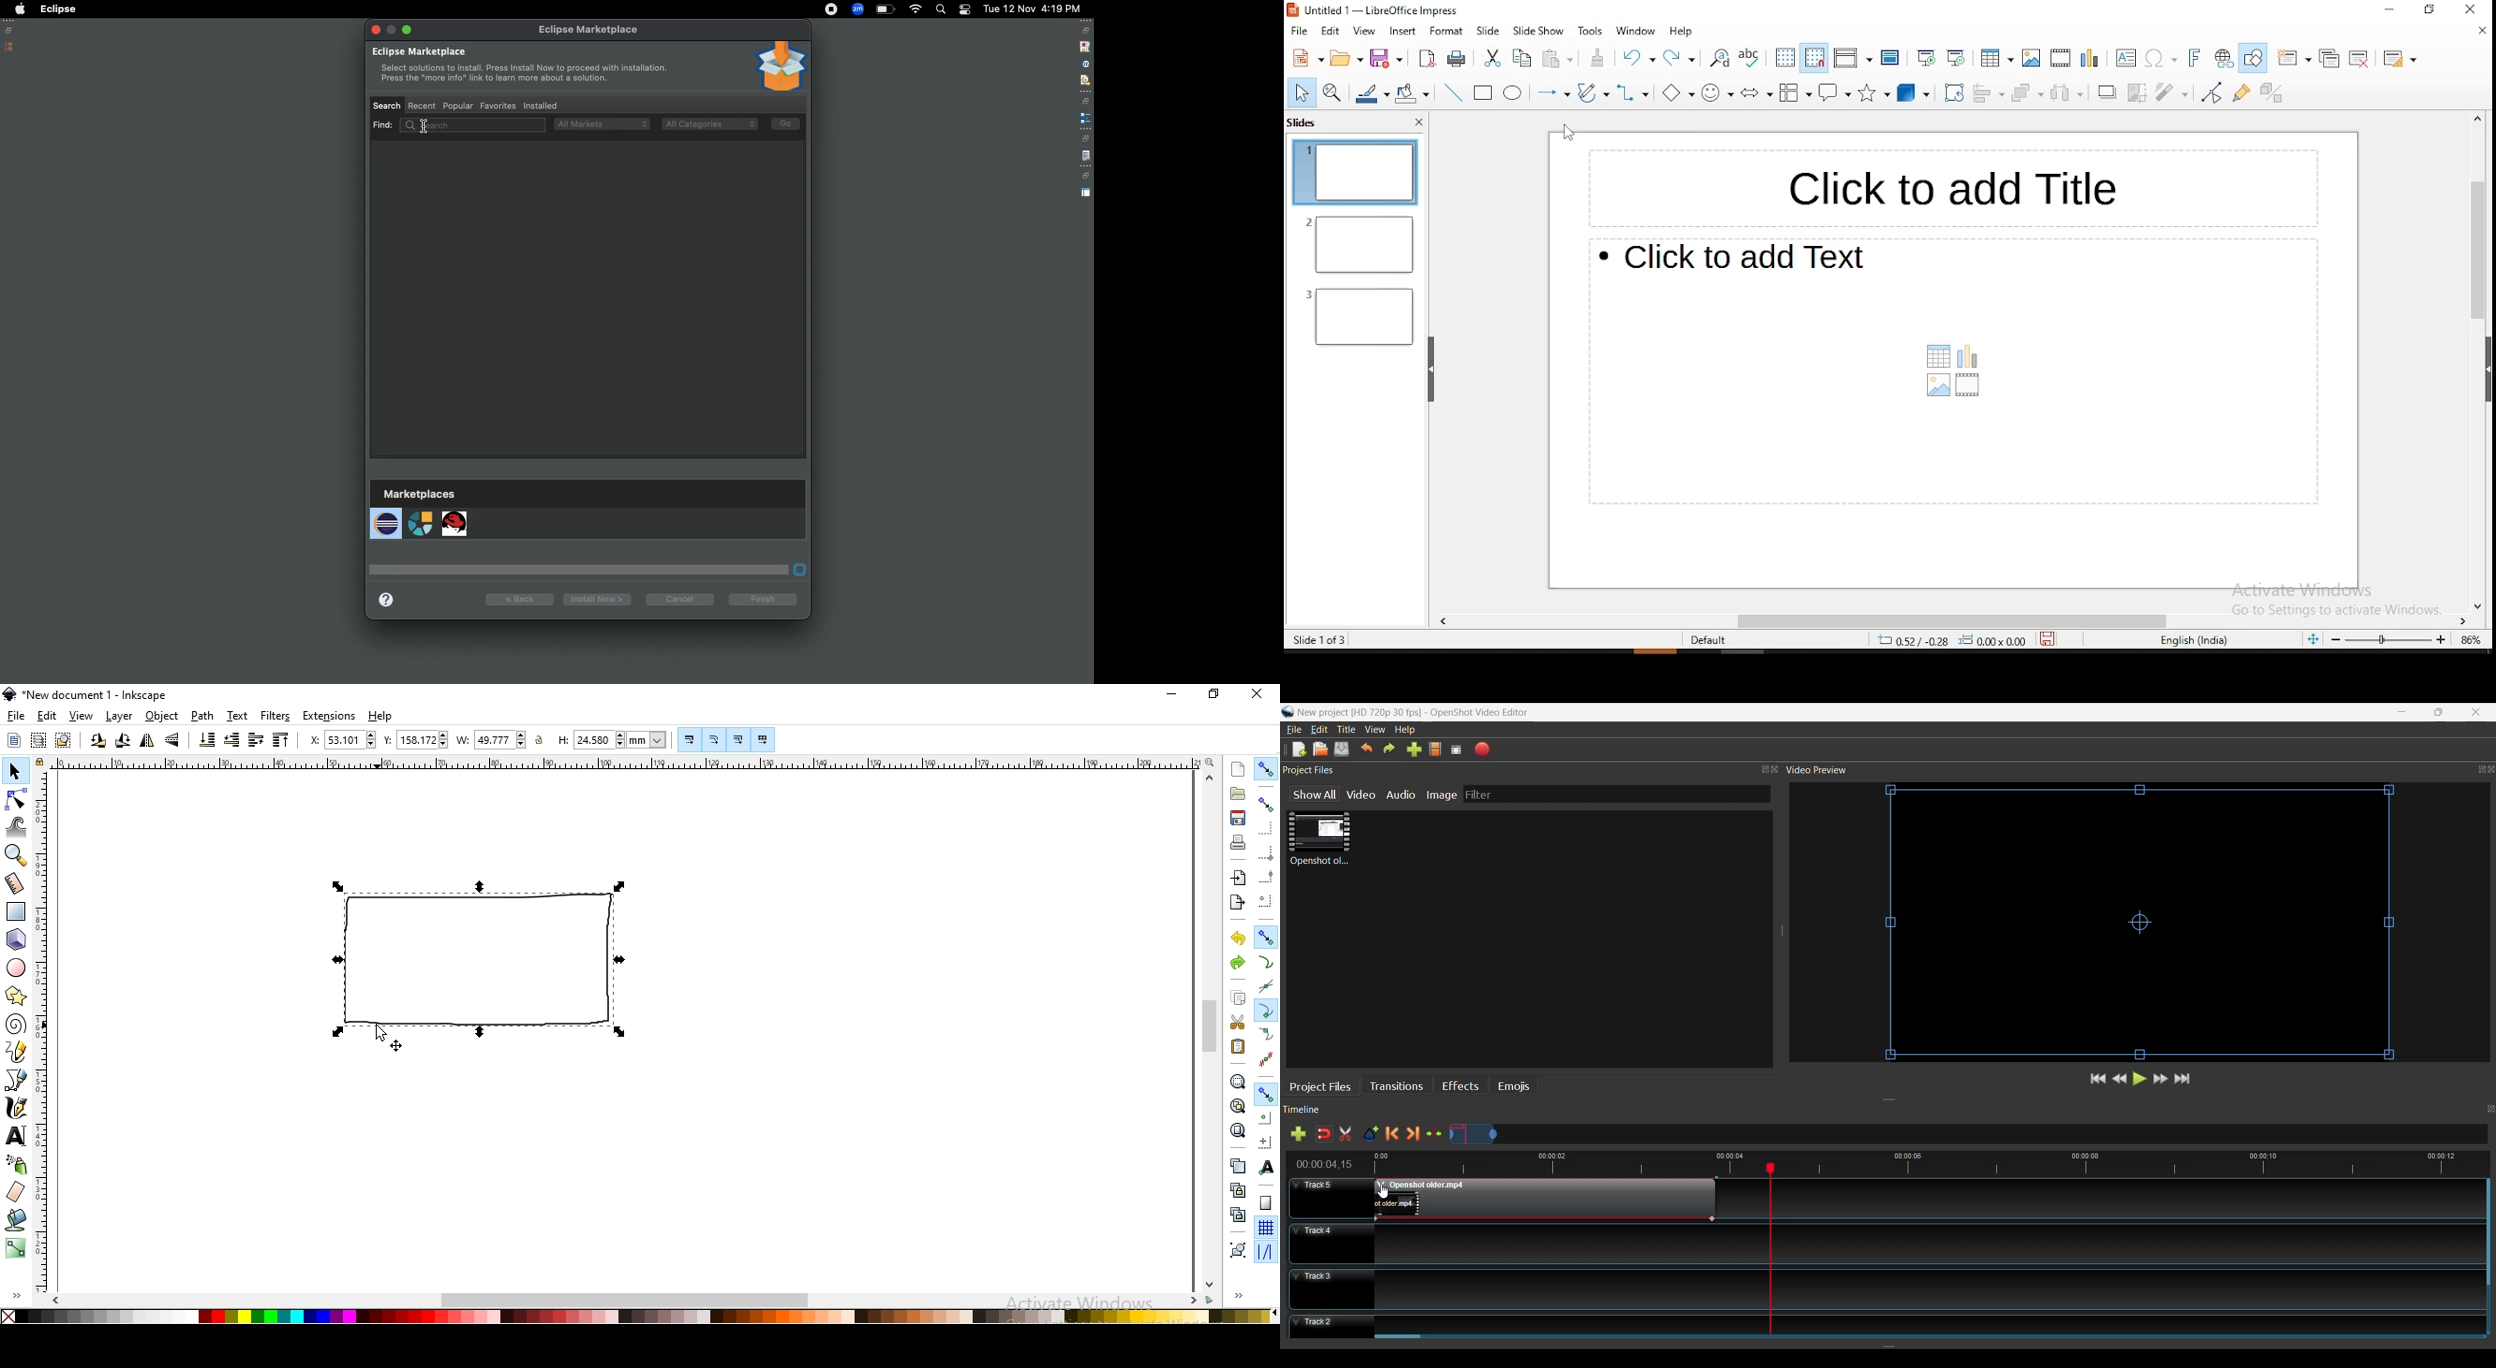  I want to click on Import Files, so click(1414, 751).